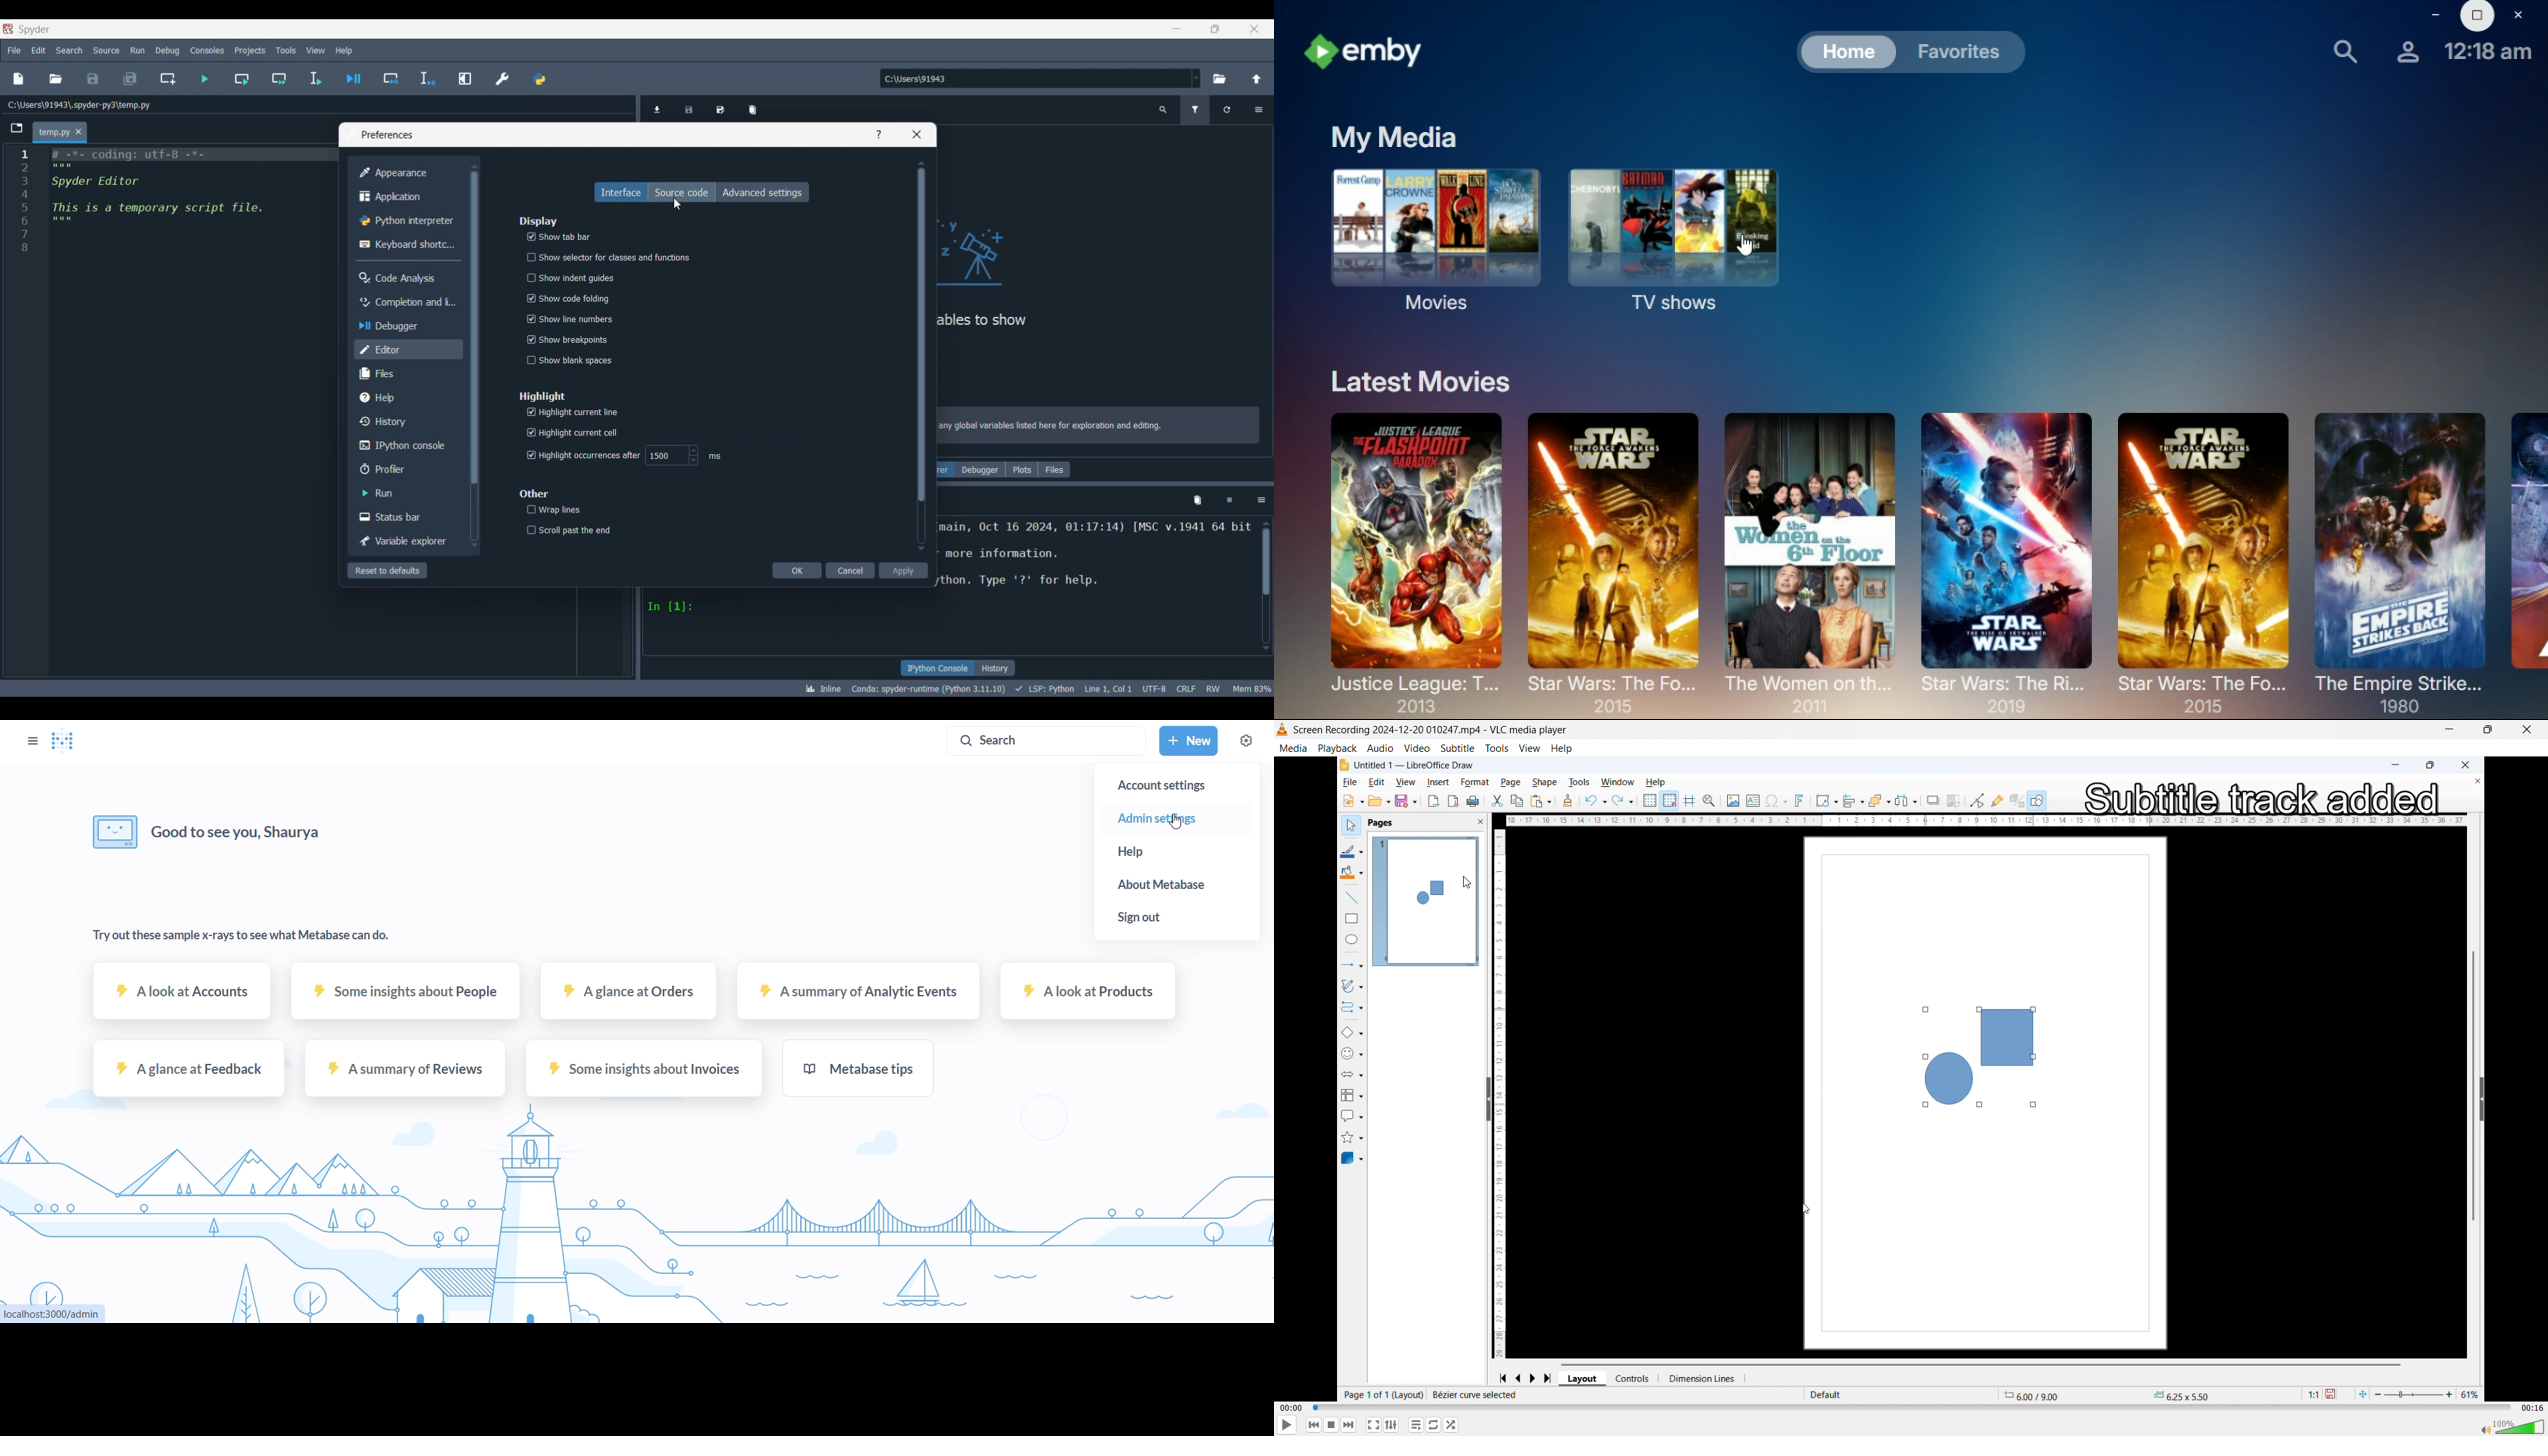 This screenshot has width=2548, height=1456. Describe the element at coordinates (1471, 781) in the screenshot. I see `format` at that location.